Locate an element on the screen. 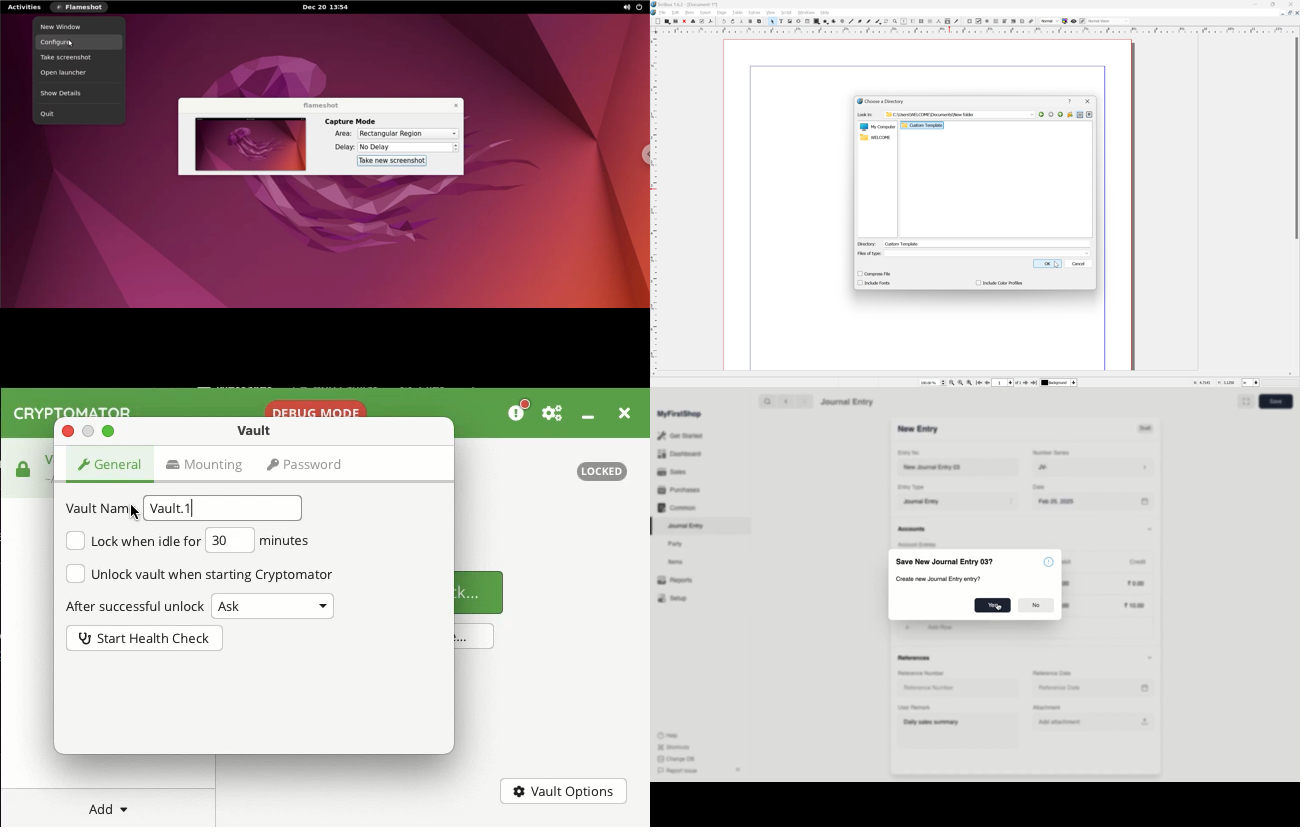 Image resolution: width=1316 pixels, height=840 pixels. My computer is located at coordinates (877, 127).